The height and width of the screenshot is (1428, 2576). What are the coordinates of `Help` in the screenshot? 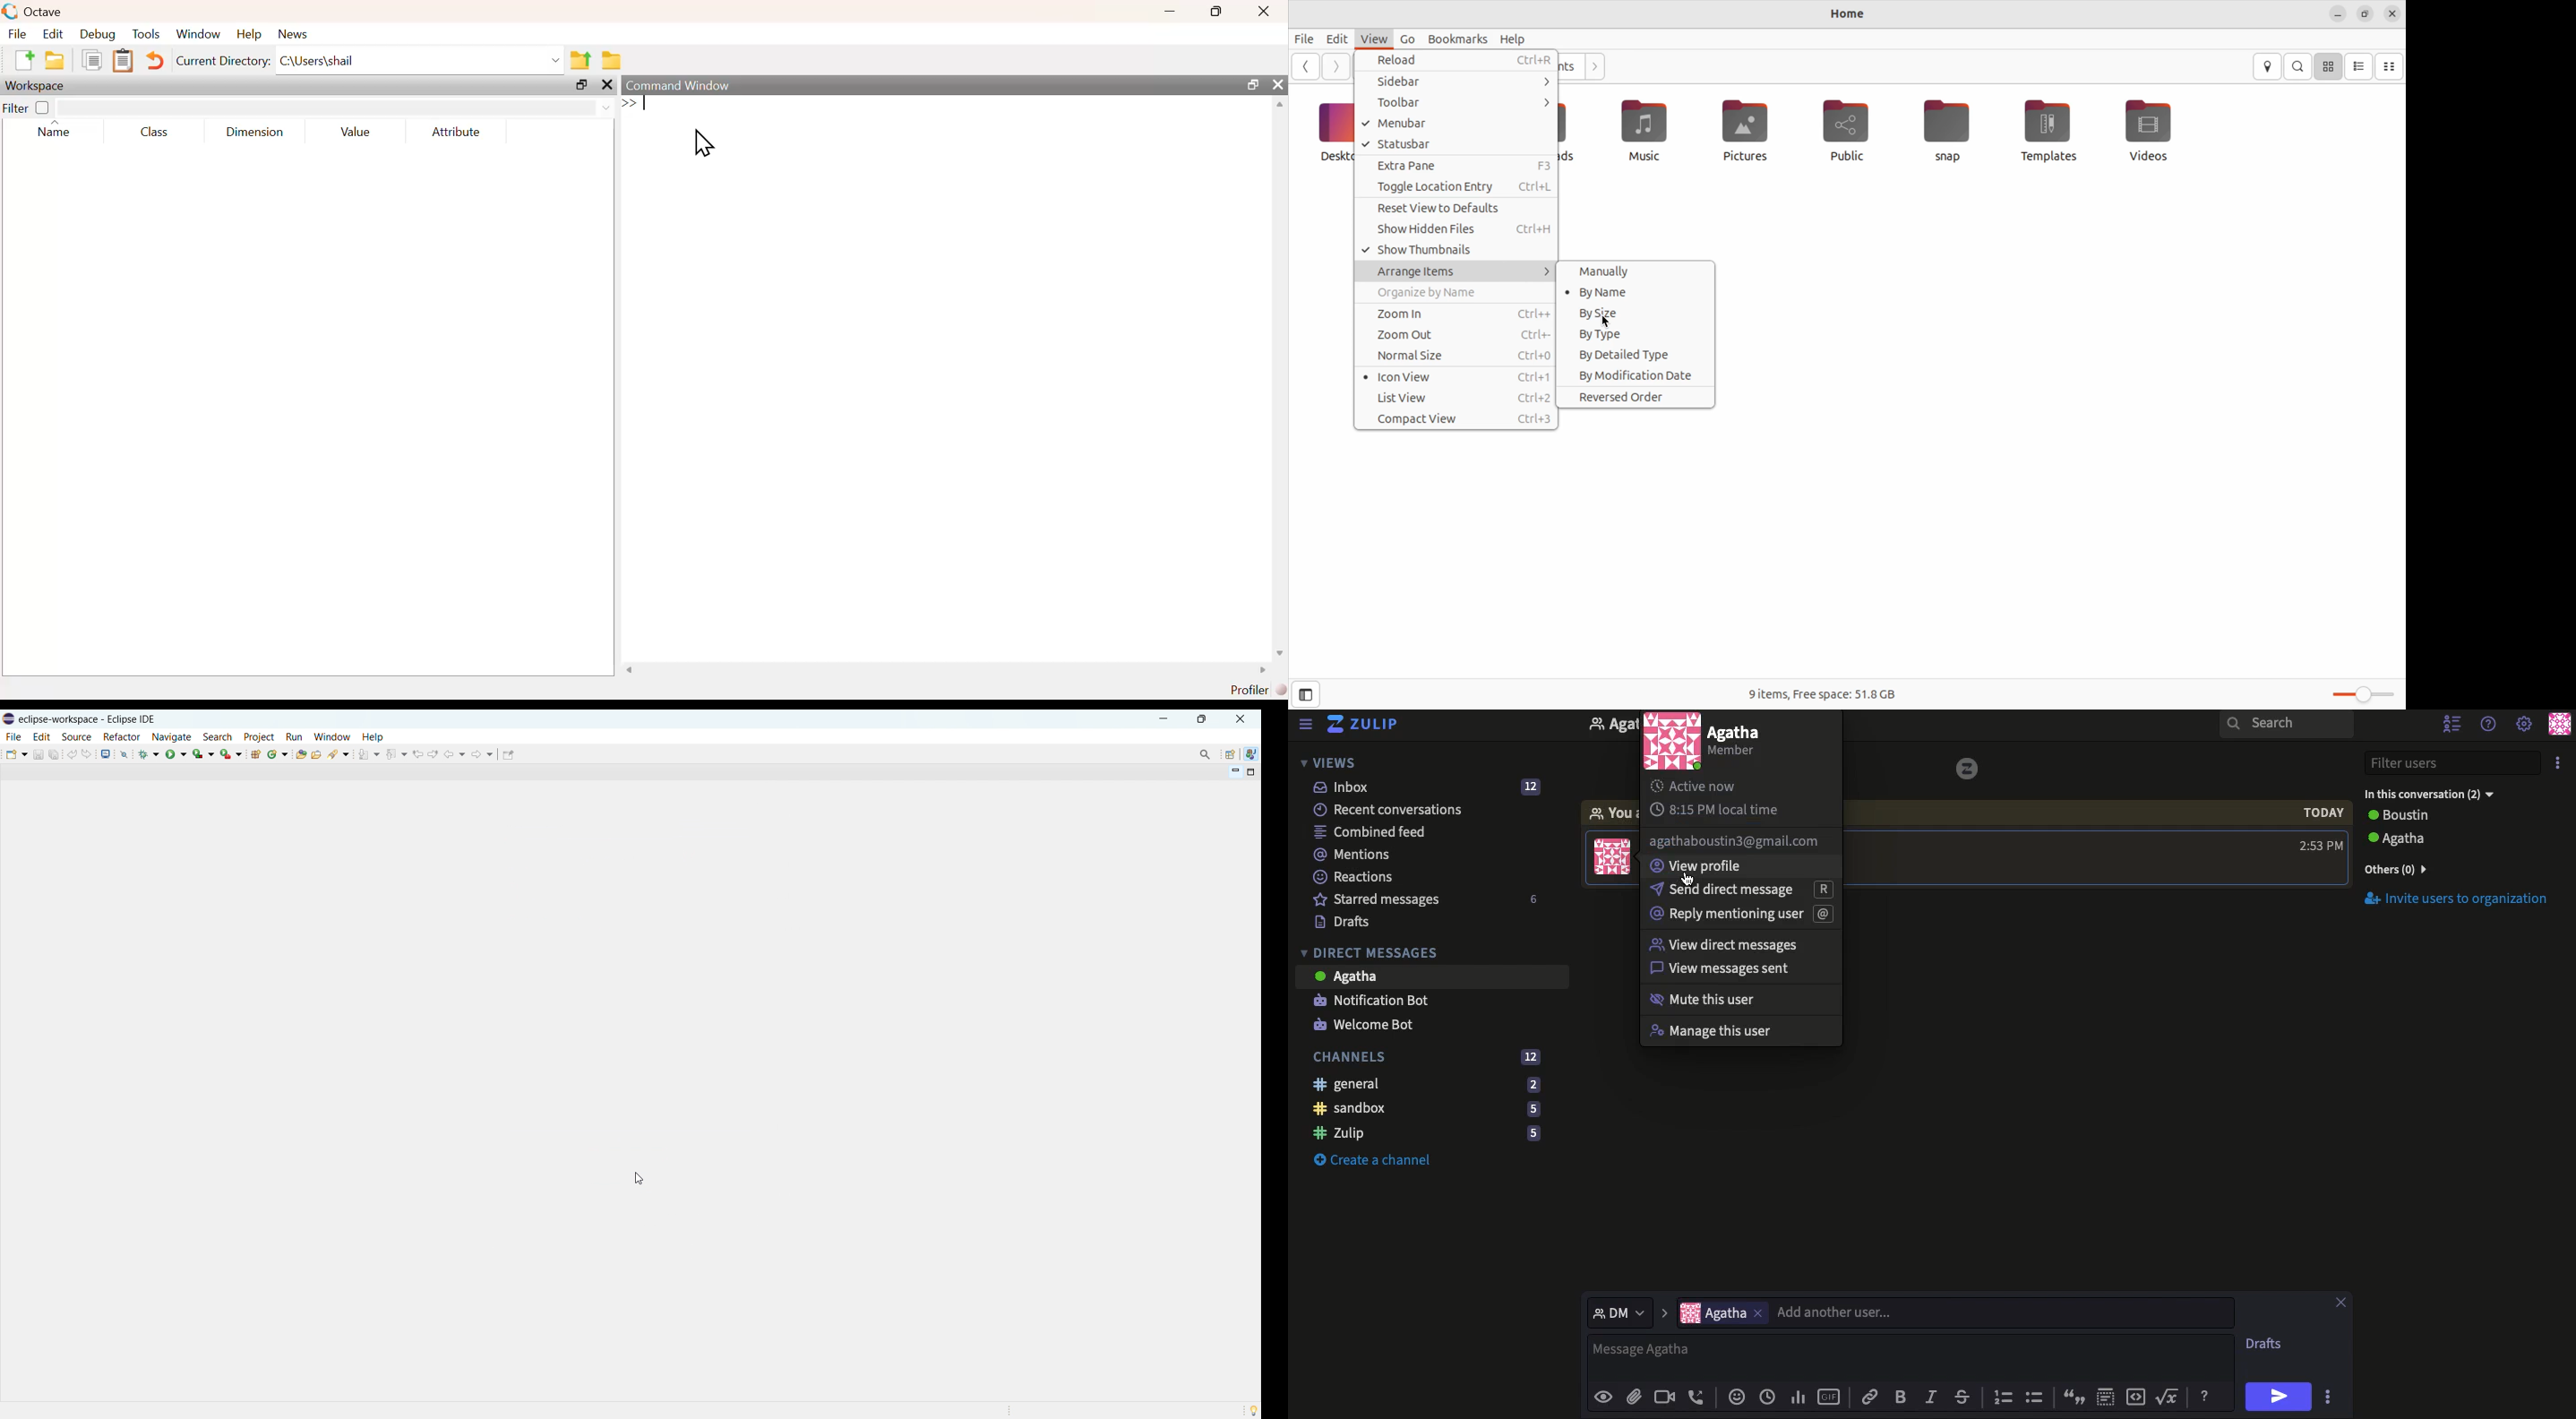 It's located at (2489, 723).